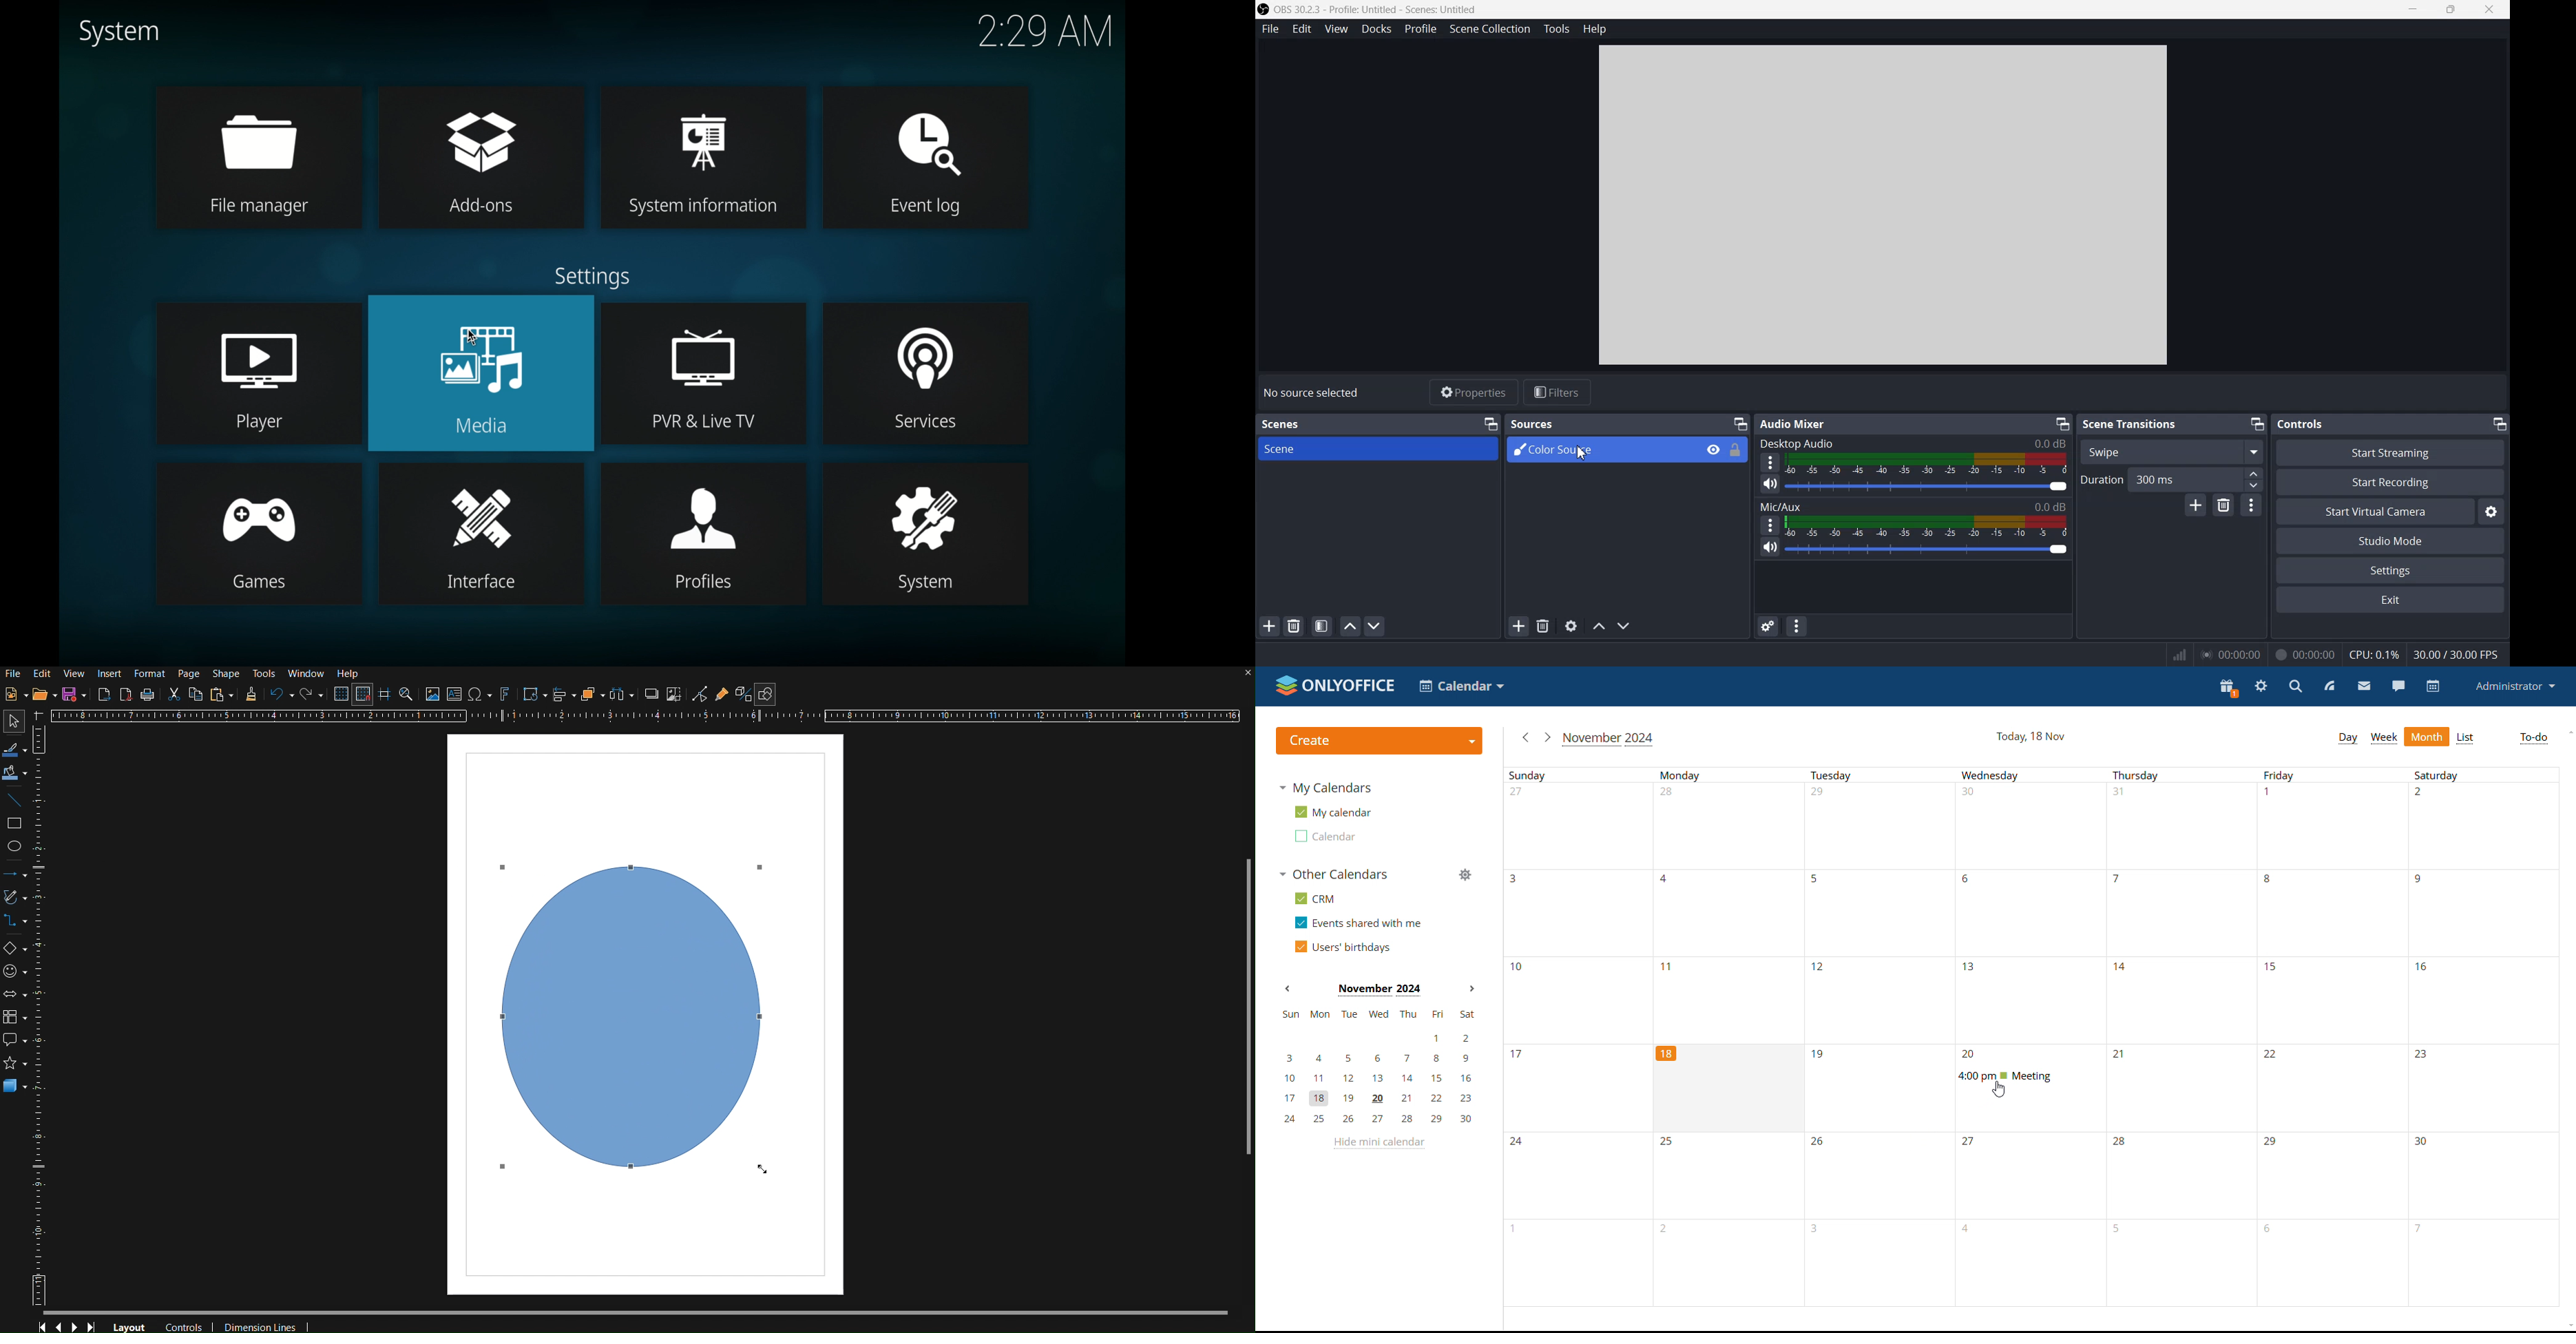 This screenshot has height=1344, width=2576. Describe the element at coordinates (722, 696) in the screenshot. I see `Show Gluepoint Functions` at that location.